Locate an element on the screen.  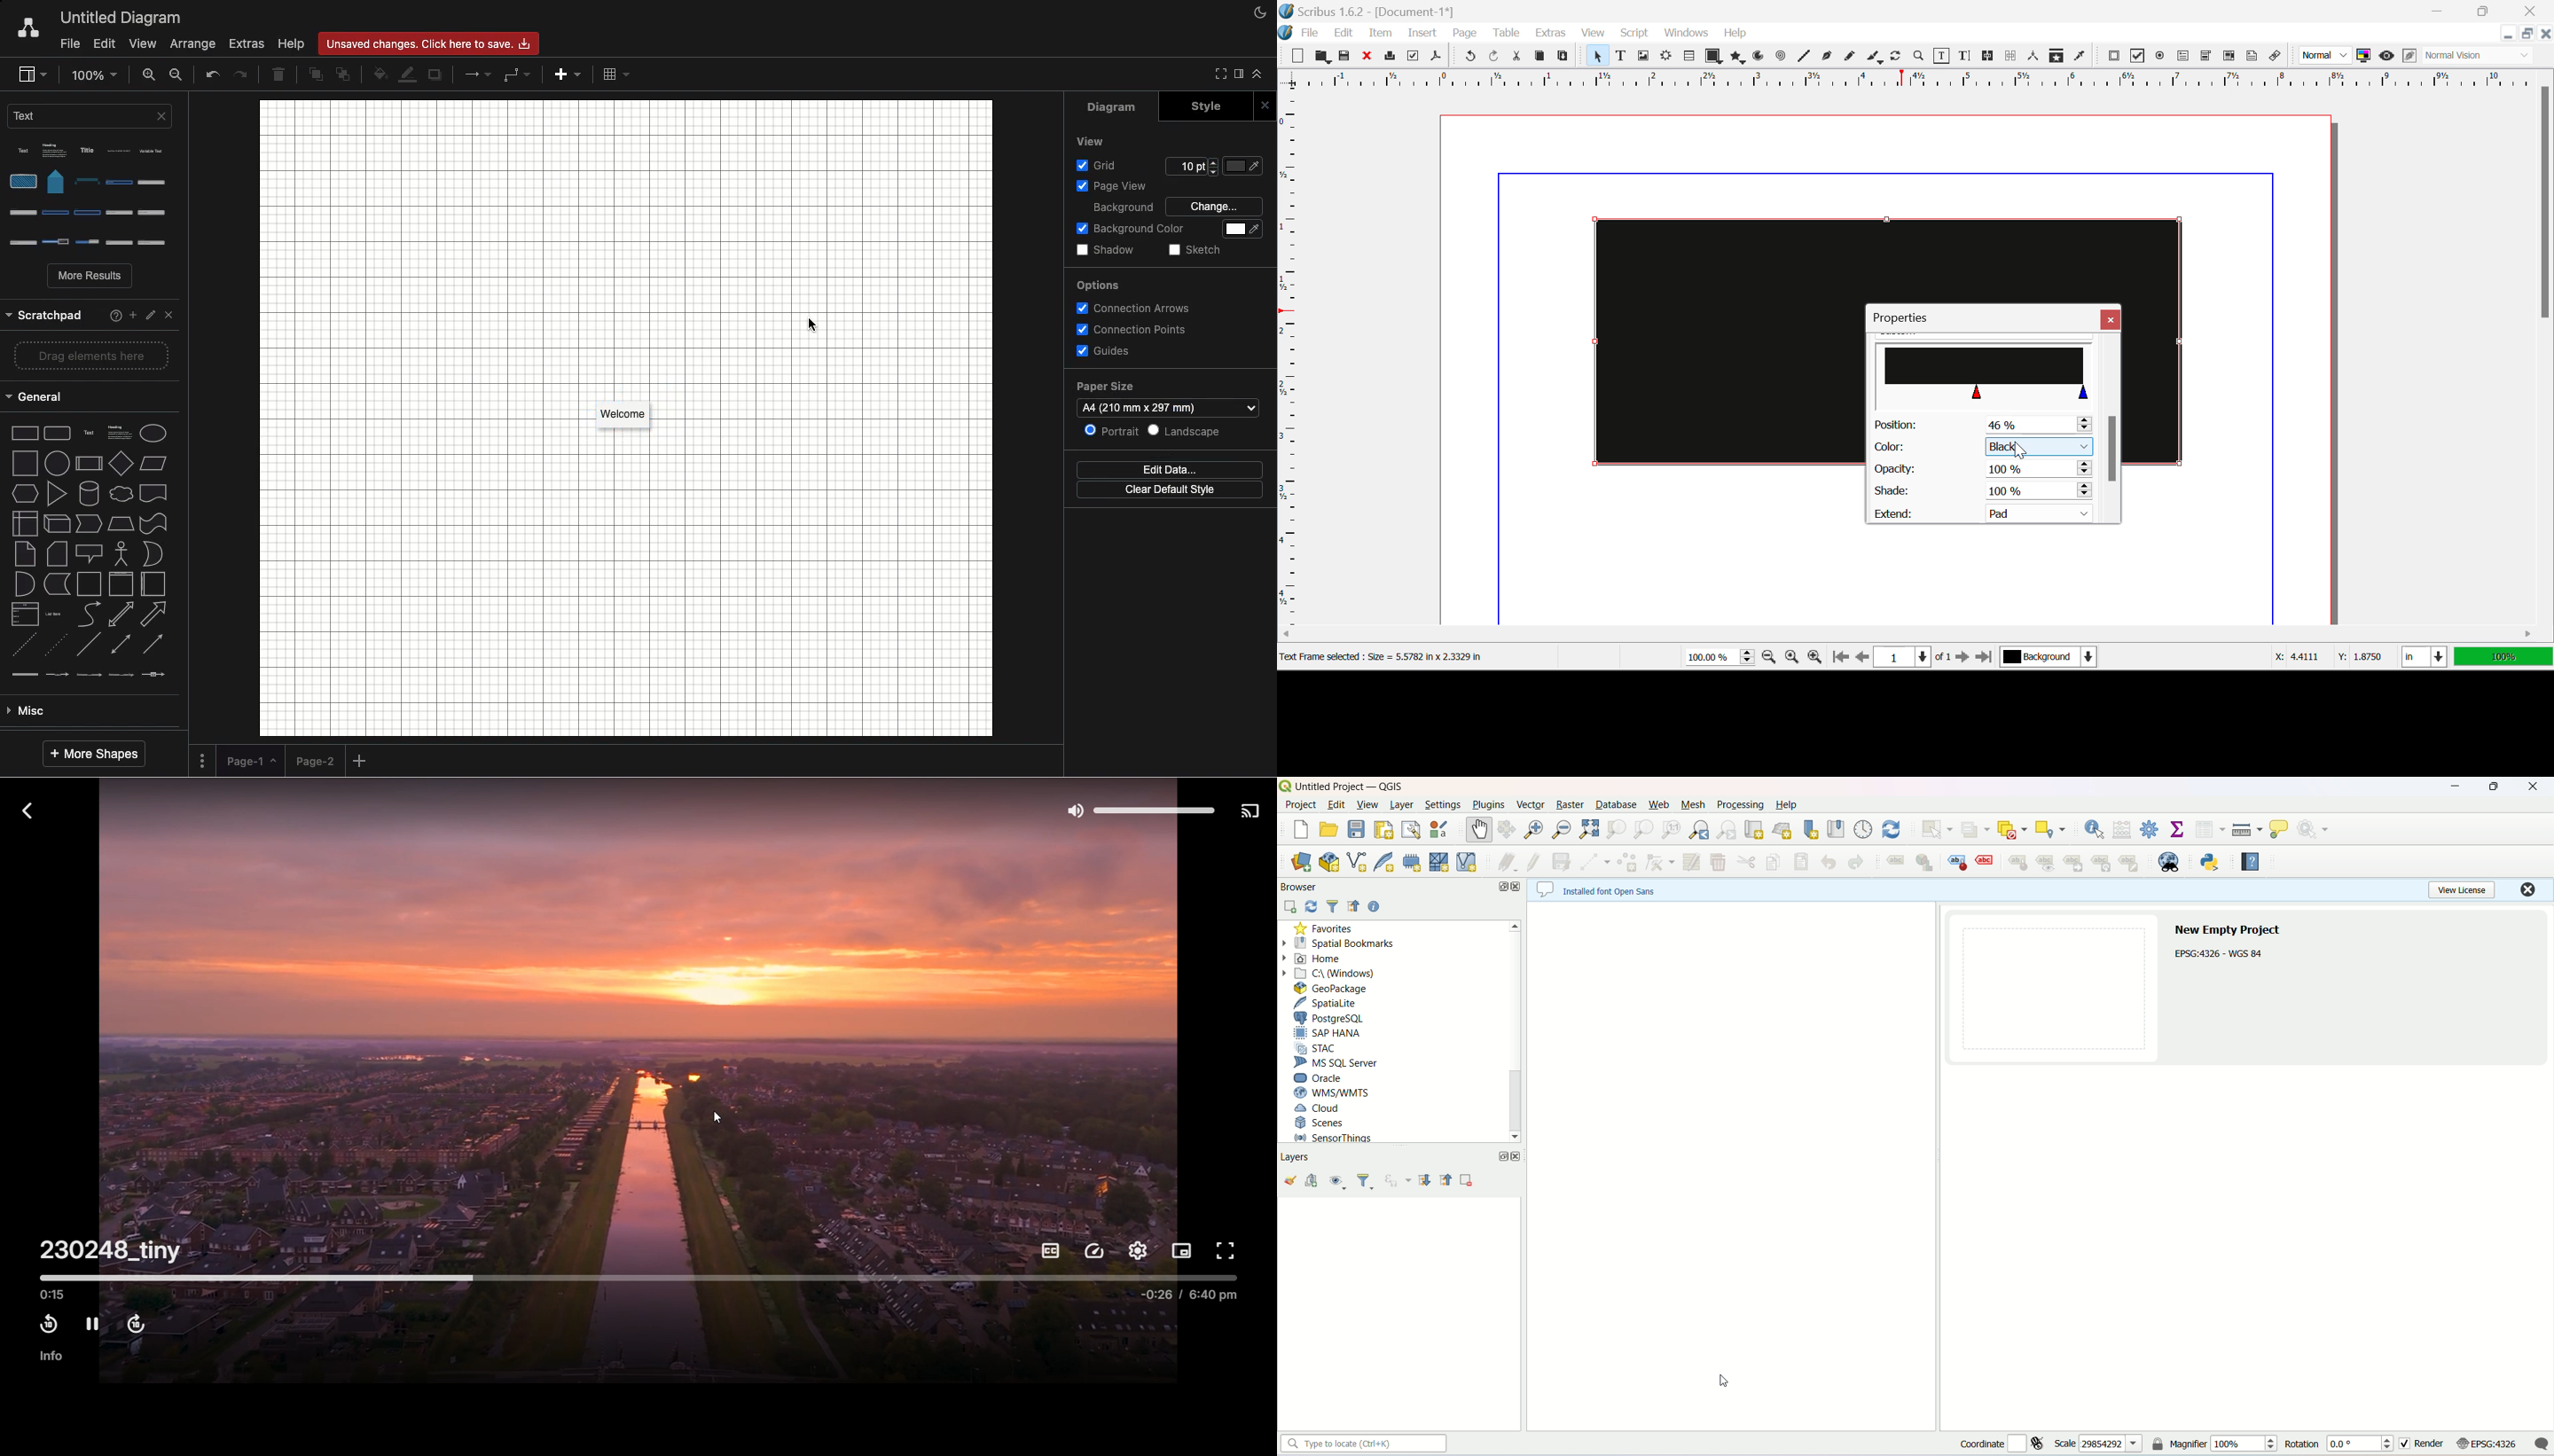
Shade is located at coordinates (1981, 491).